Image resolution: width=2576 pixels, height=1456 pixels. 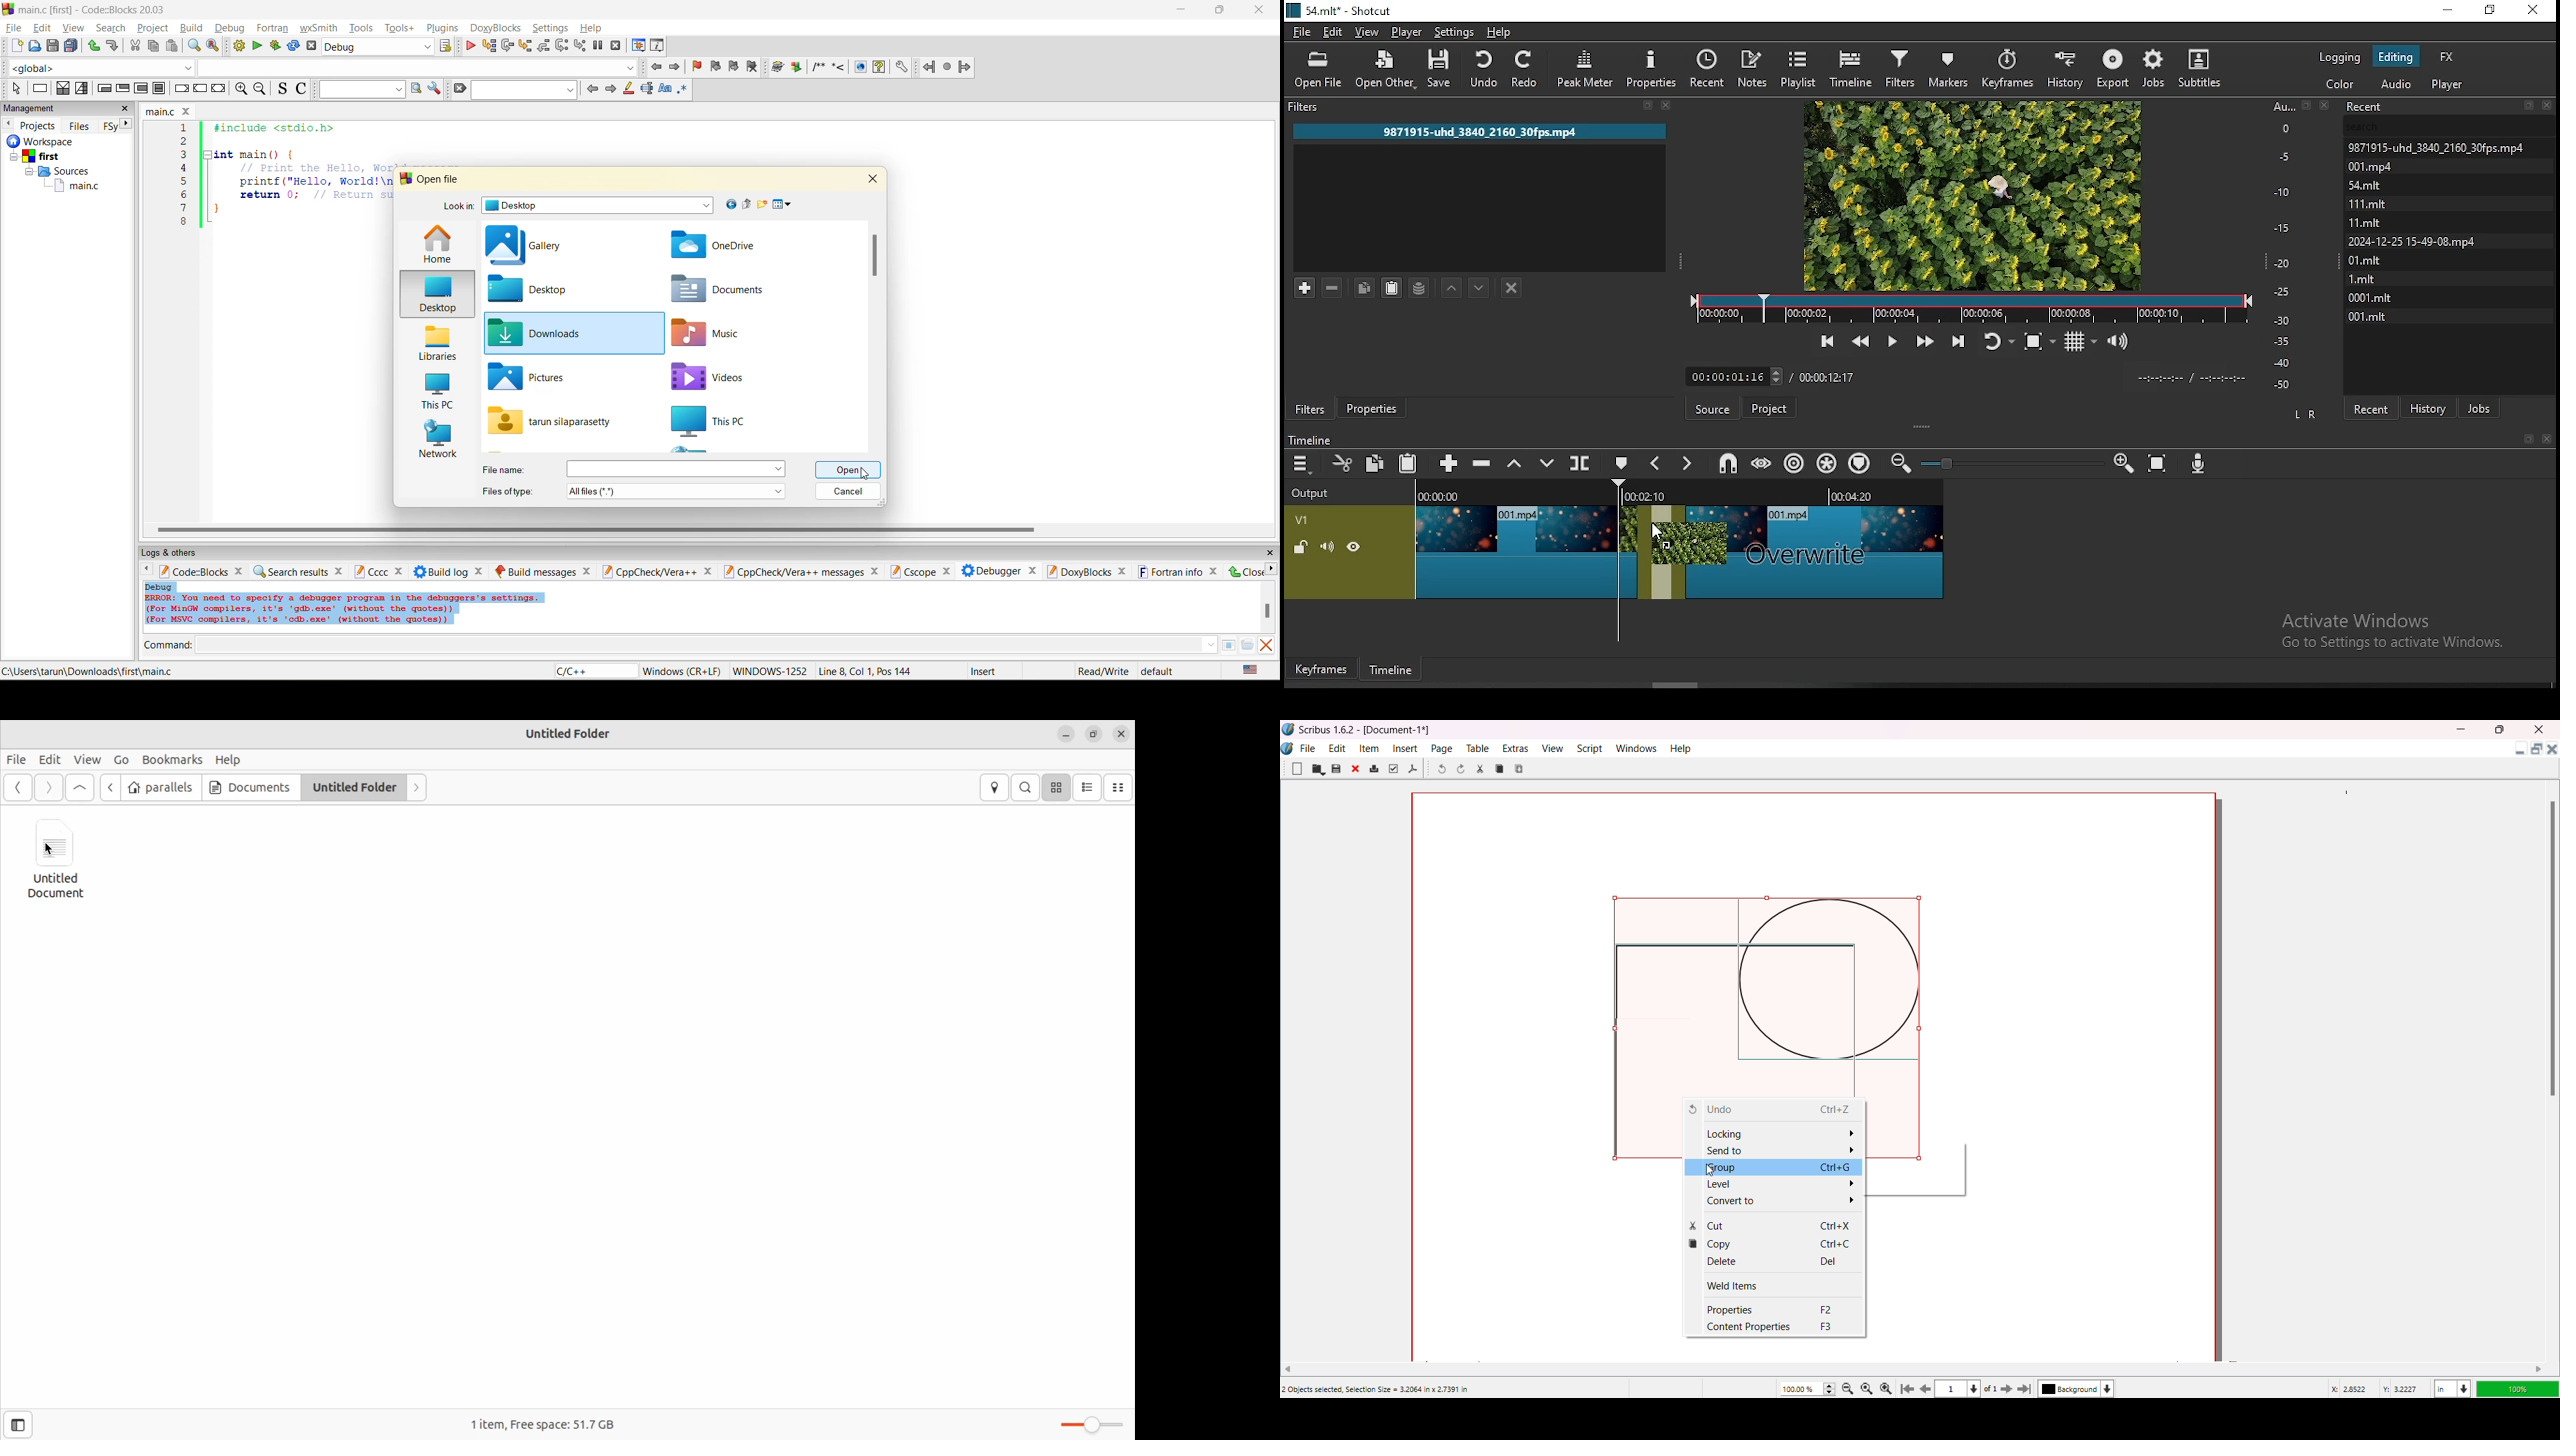 I want to click on zoom in, so click(x=242, y=89).